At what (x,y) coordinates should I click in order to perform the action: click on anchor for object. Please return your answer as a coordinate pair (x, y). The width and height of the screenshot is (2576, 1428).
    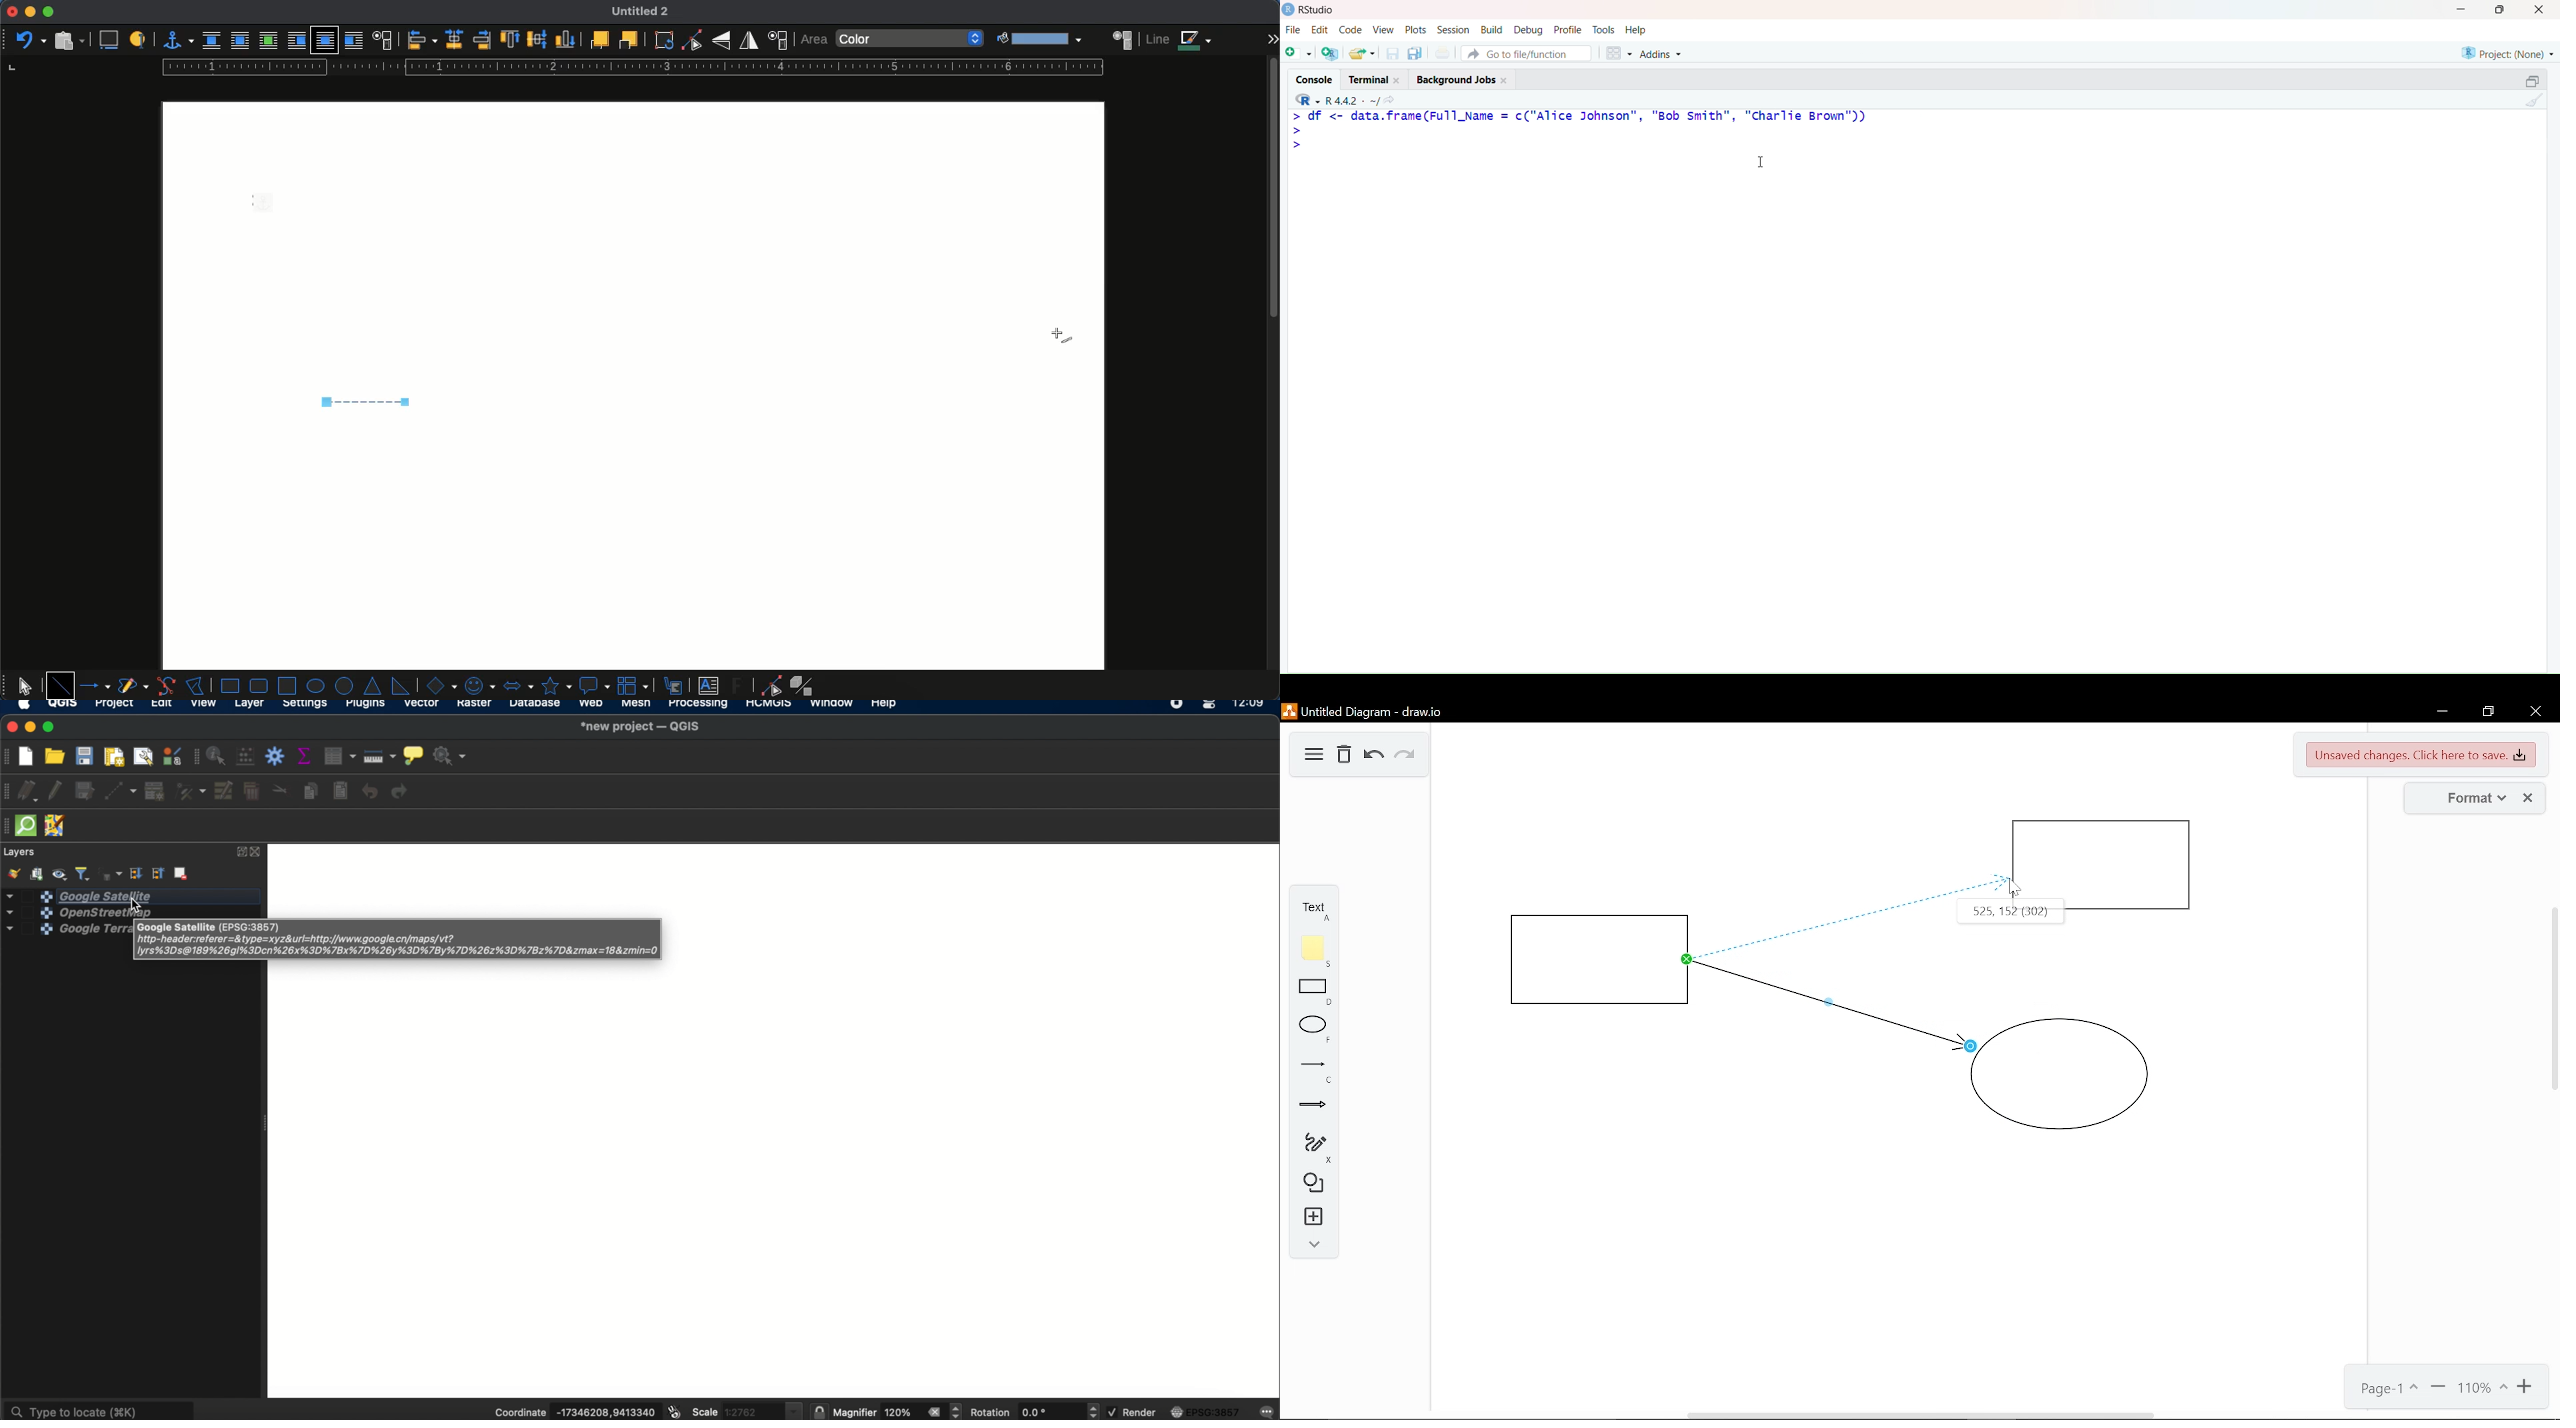
    Looking at the image, I should click on (173, 40).